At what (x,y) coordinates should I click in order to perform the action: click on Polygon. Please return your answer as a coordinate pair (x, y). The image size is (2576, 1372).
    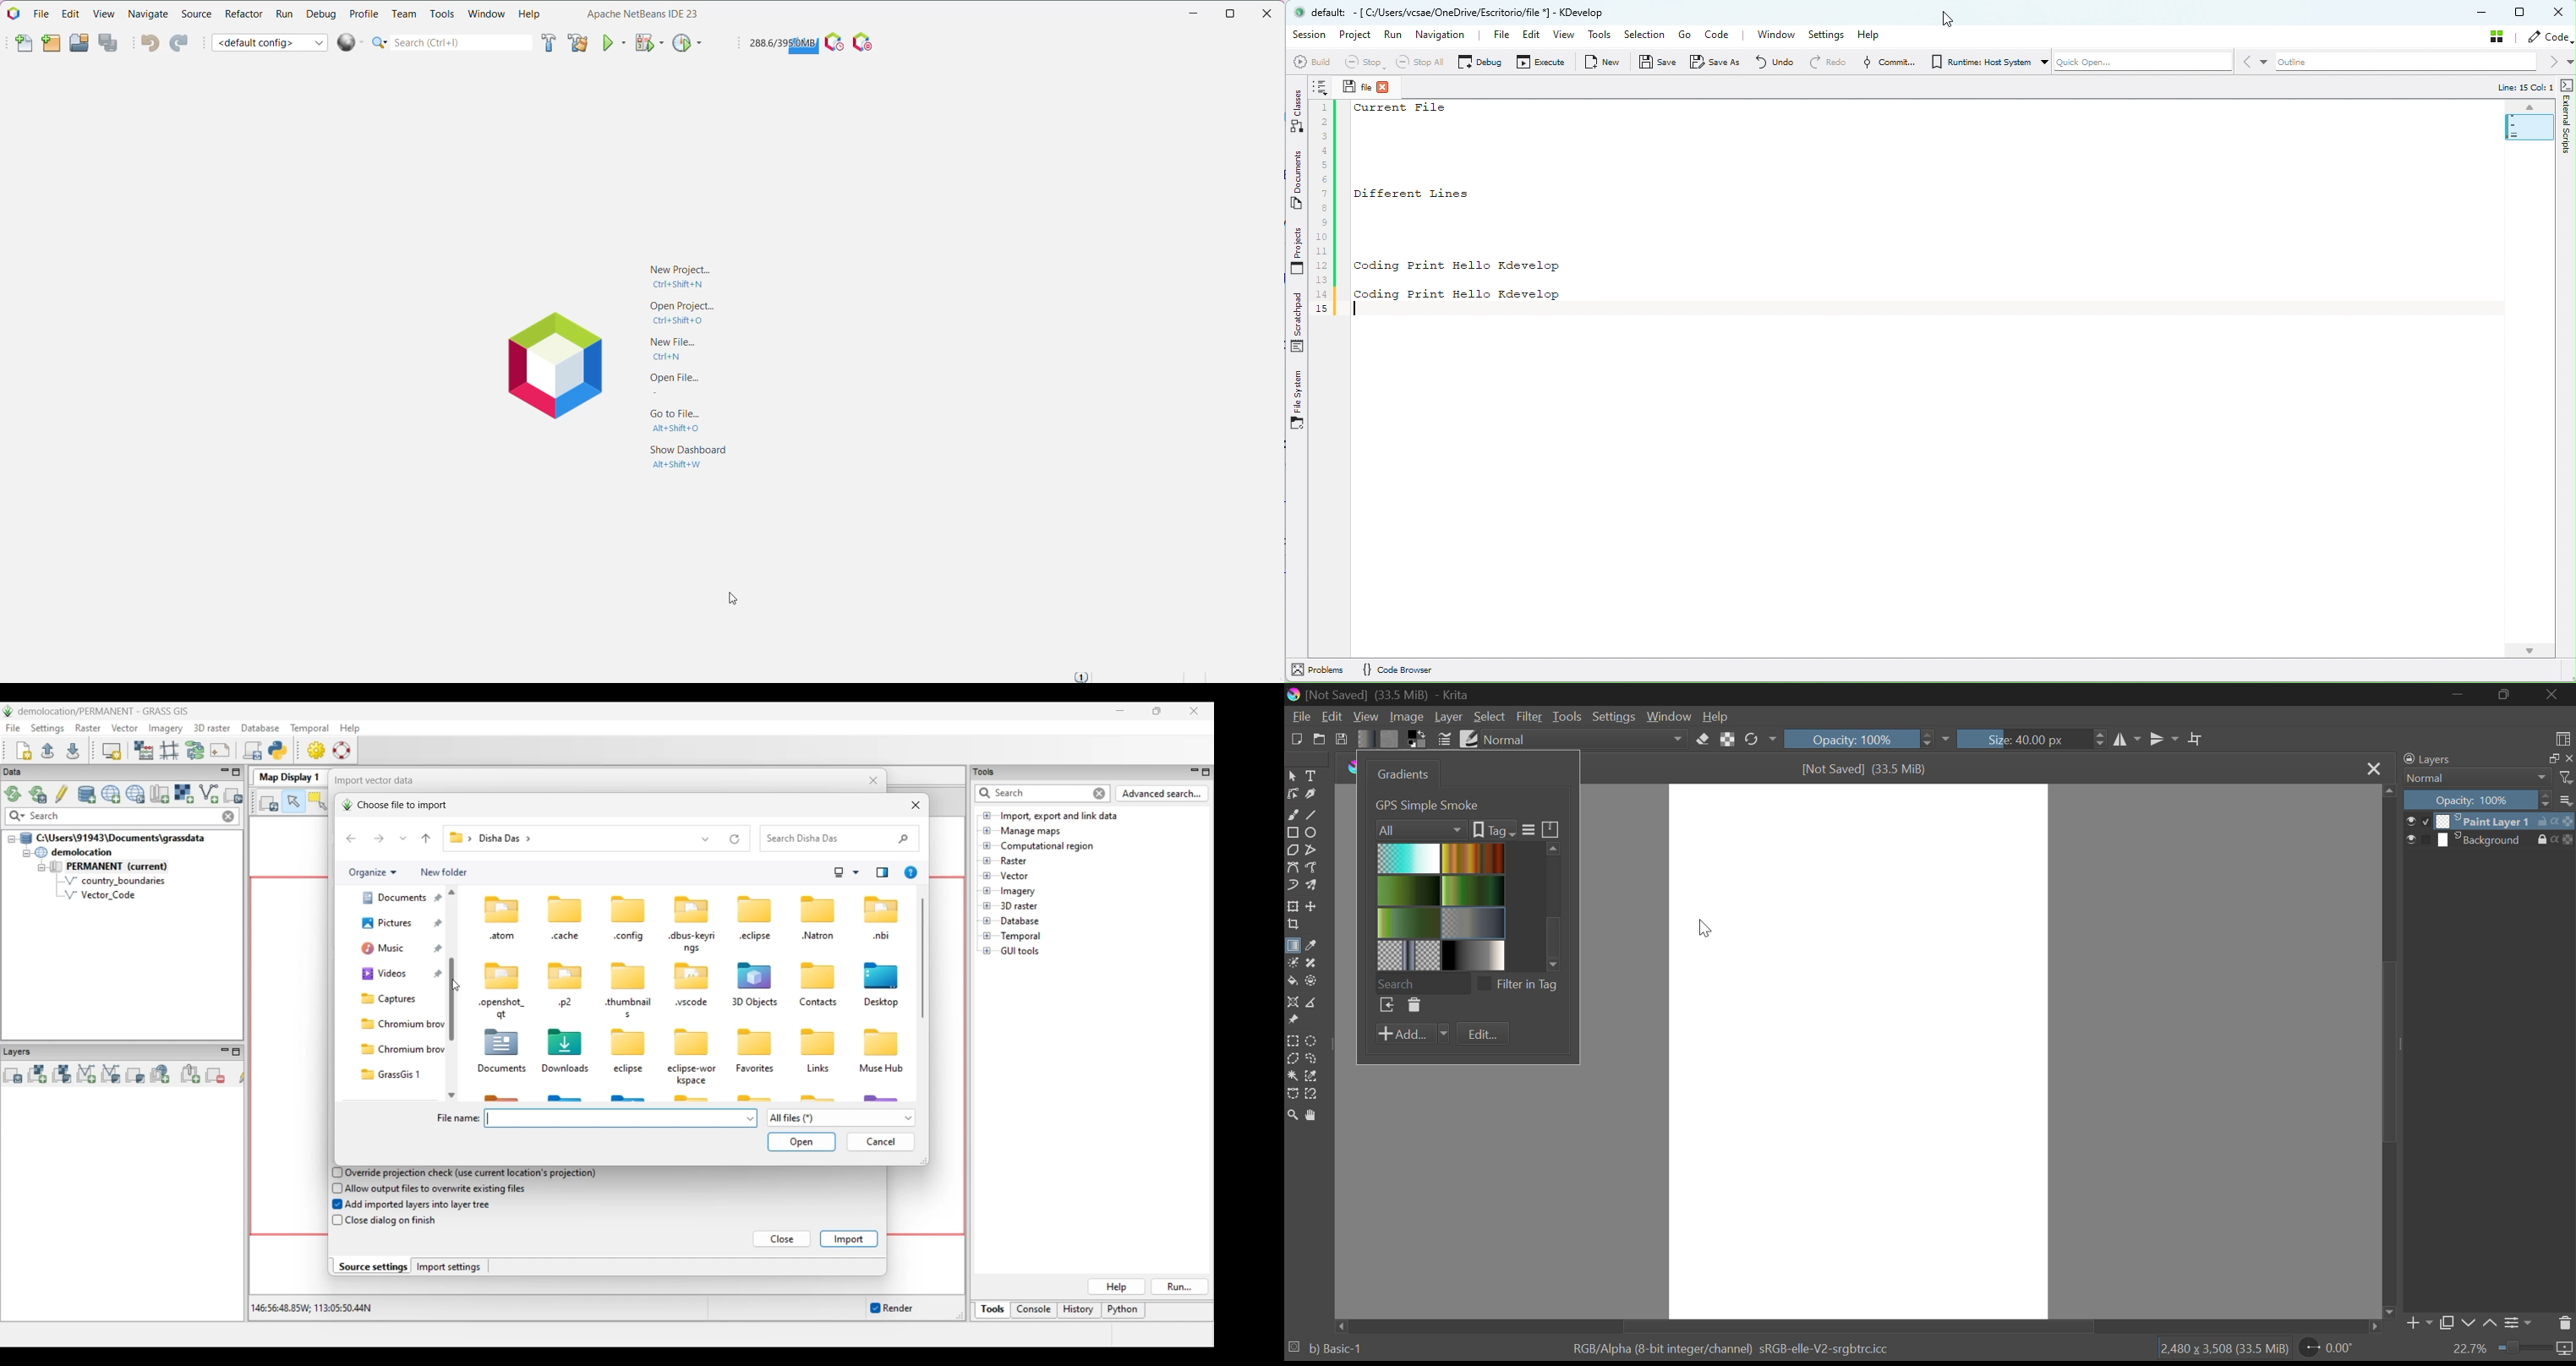
    Looking at the image, I should click on (1292, 849).